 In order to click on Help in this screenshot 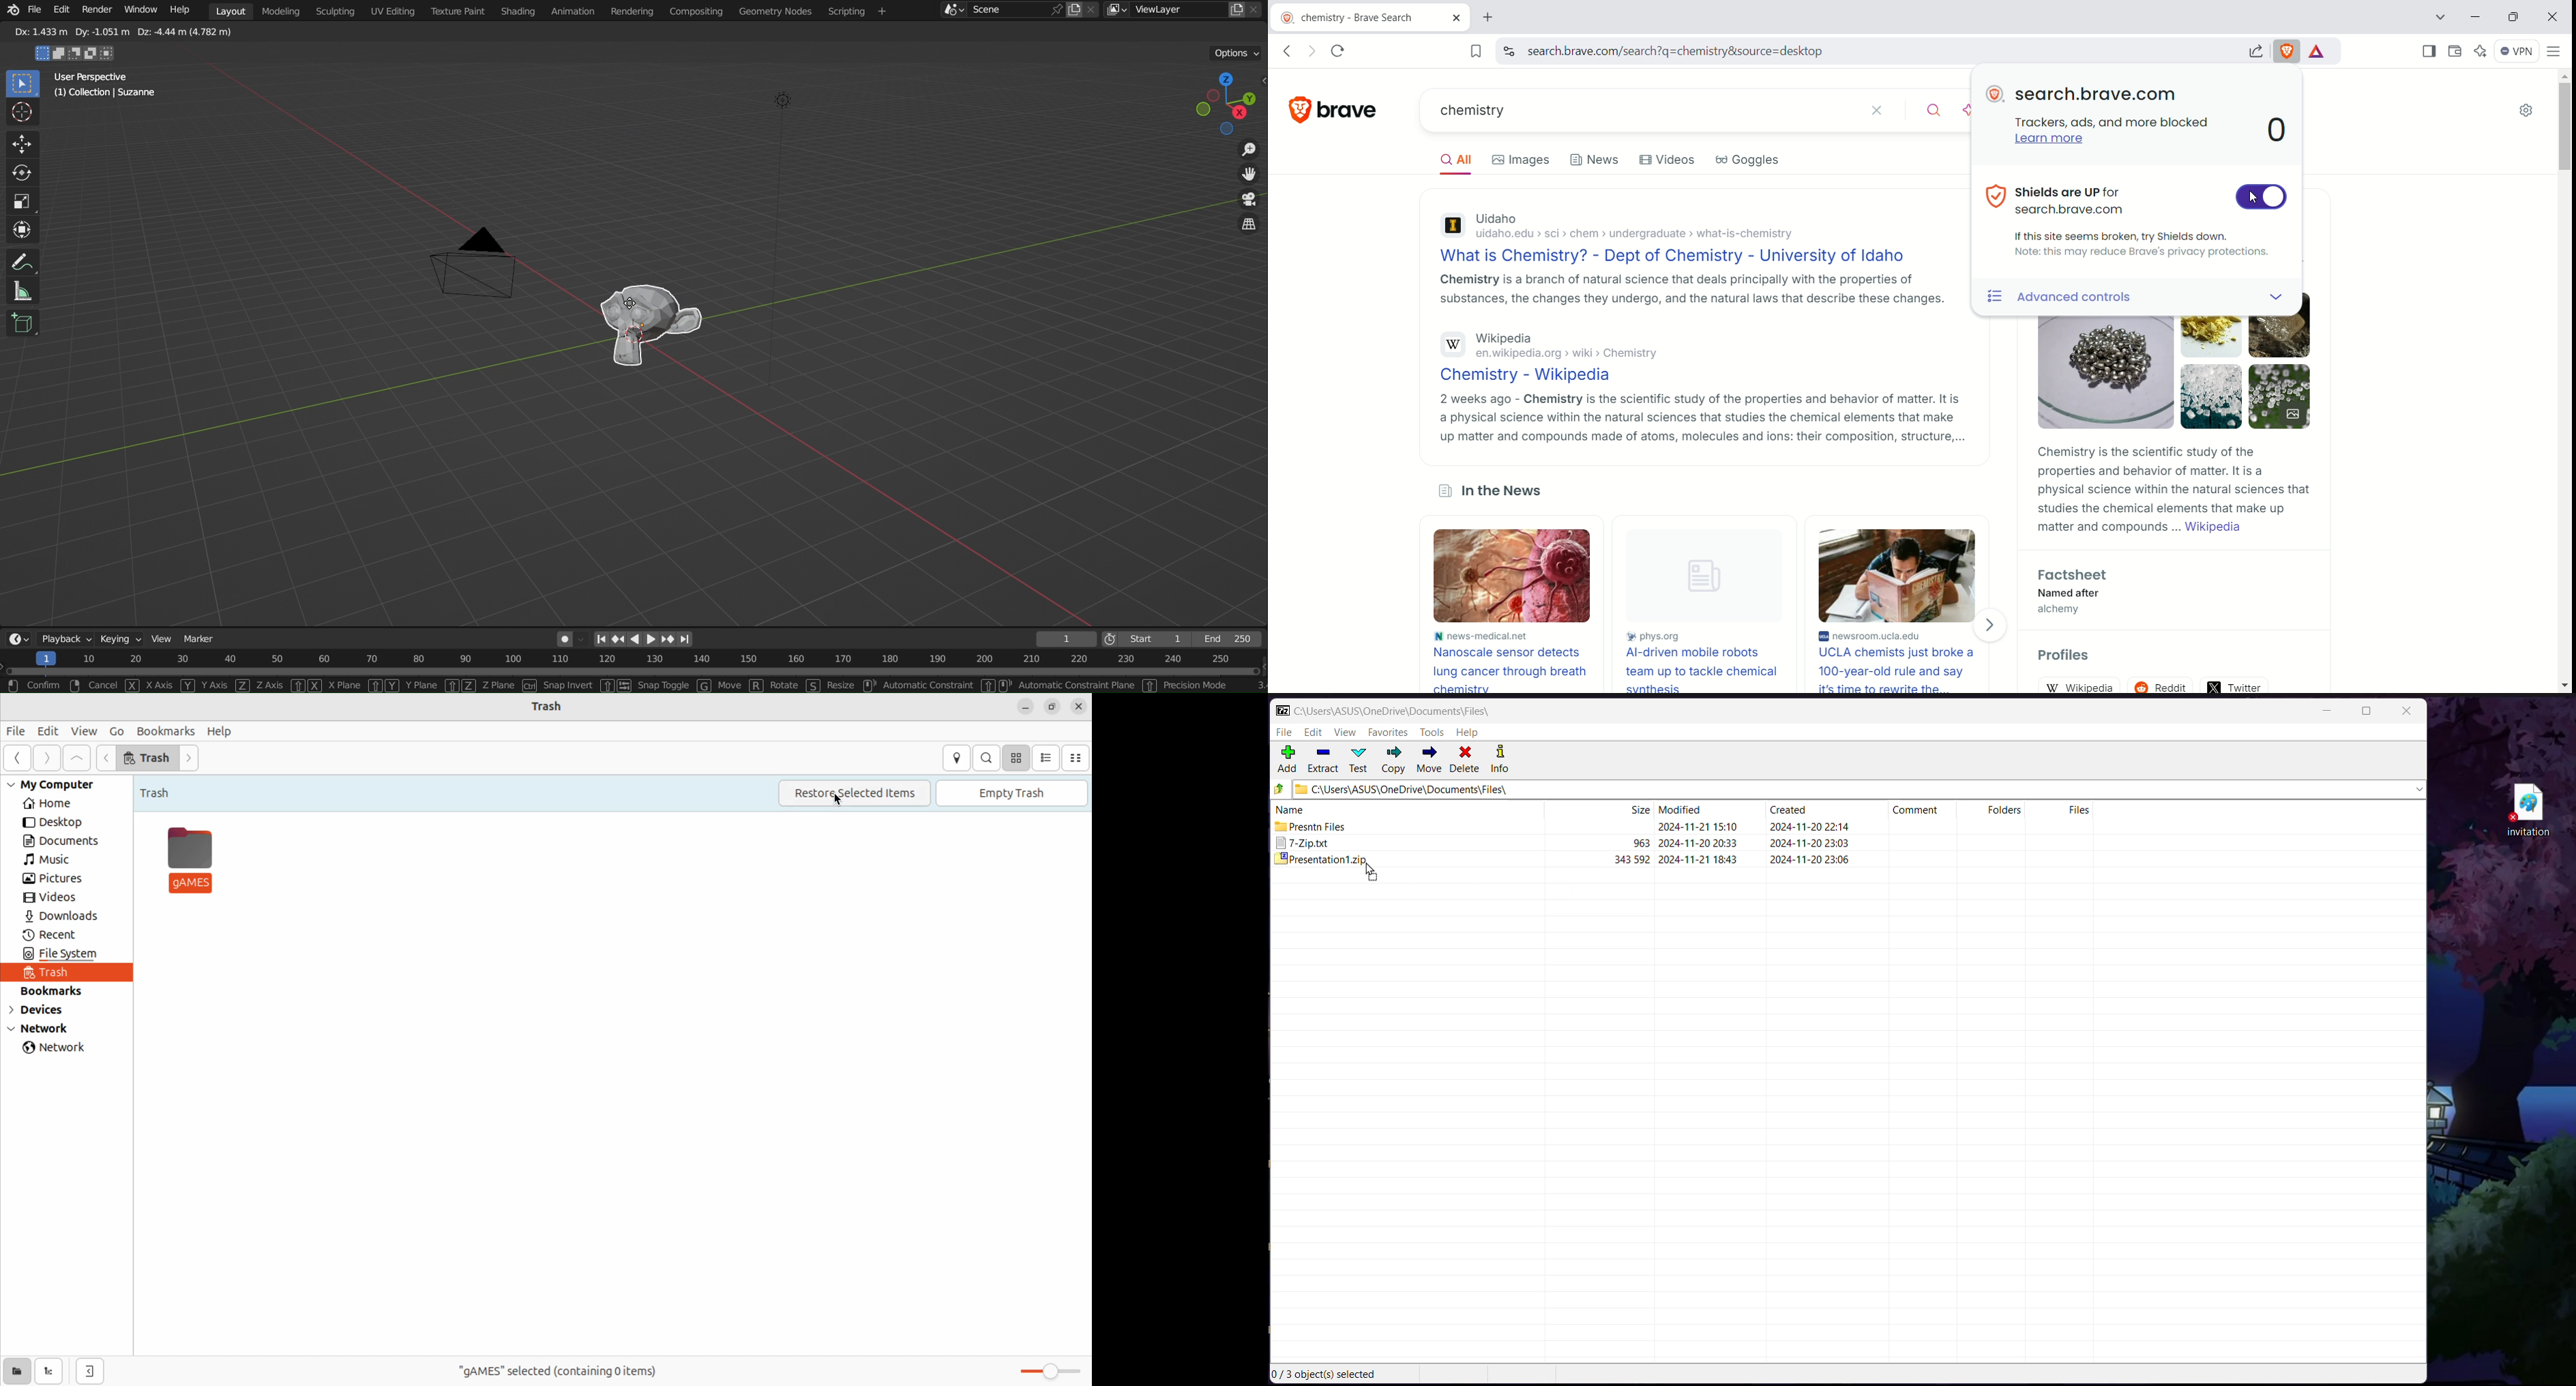, I will do `click(1468, 733)`.